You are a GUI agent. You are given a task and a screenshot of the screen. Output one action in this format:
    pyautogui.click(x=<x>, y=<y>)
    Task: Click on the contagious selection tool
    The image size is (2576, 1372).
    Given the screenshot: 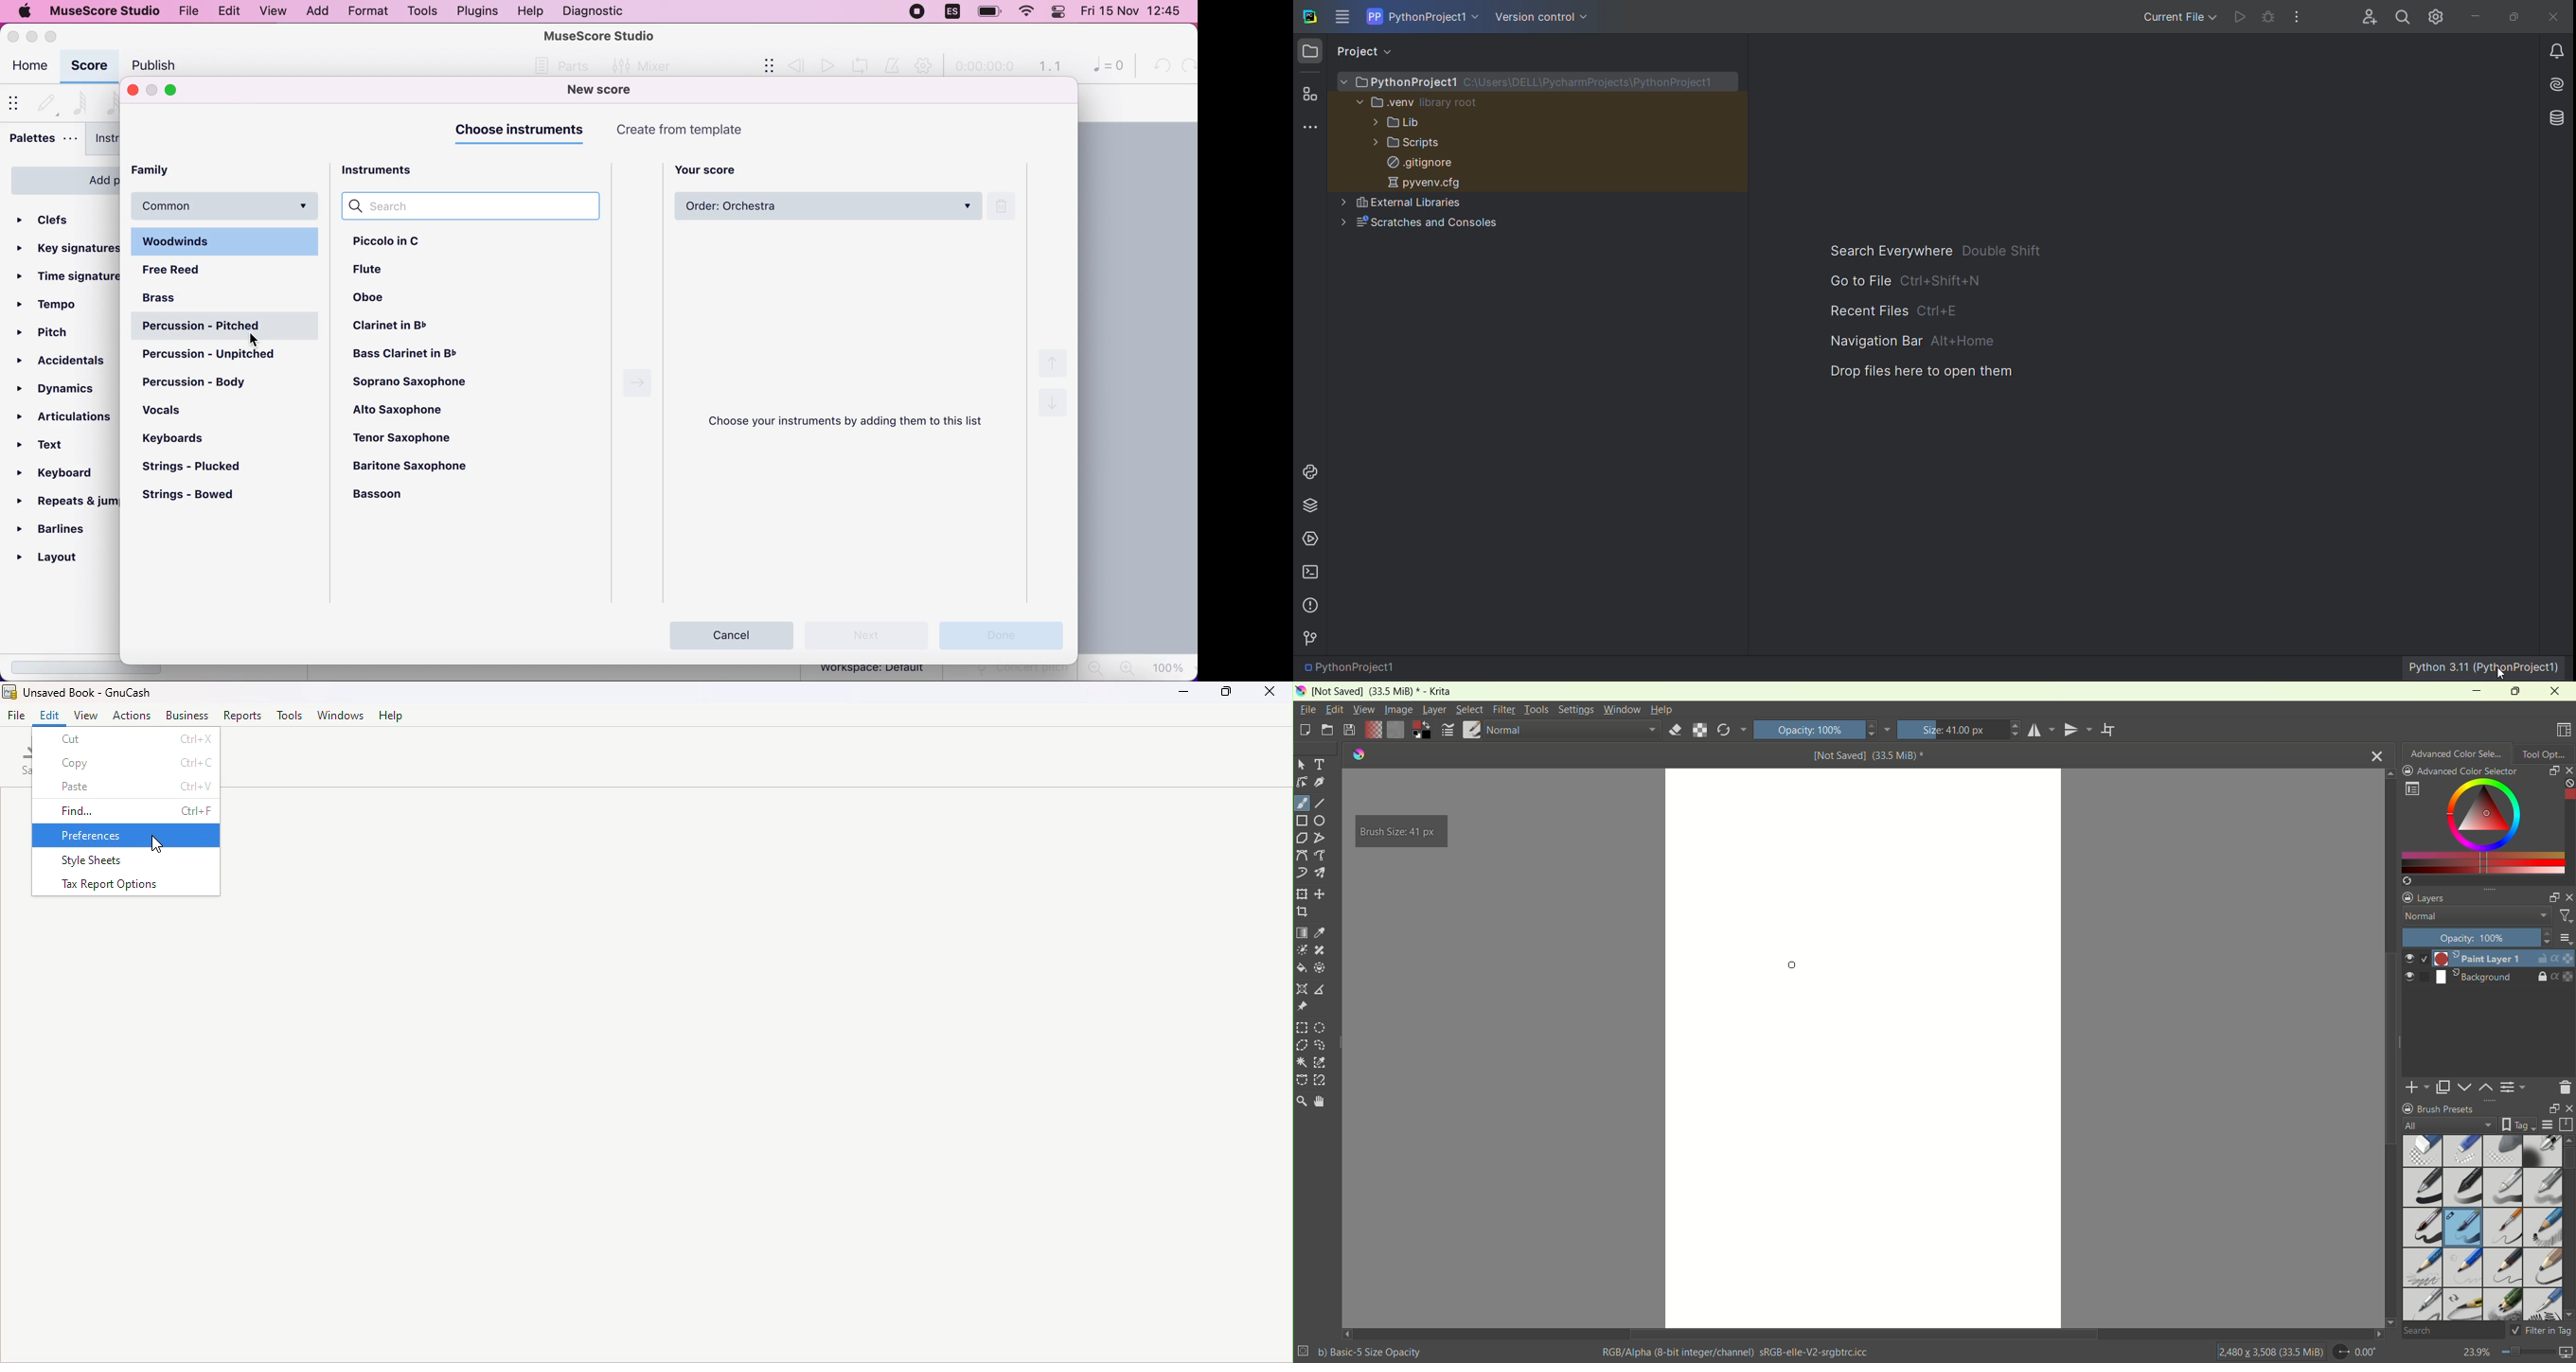 What is the action you would take?
    pyautogui.click(x=1301, y=1062)
    